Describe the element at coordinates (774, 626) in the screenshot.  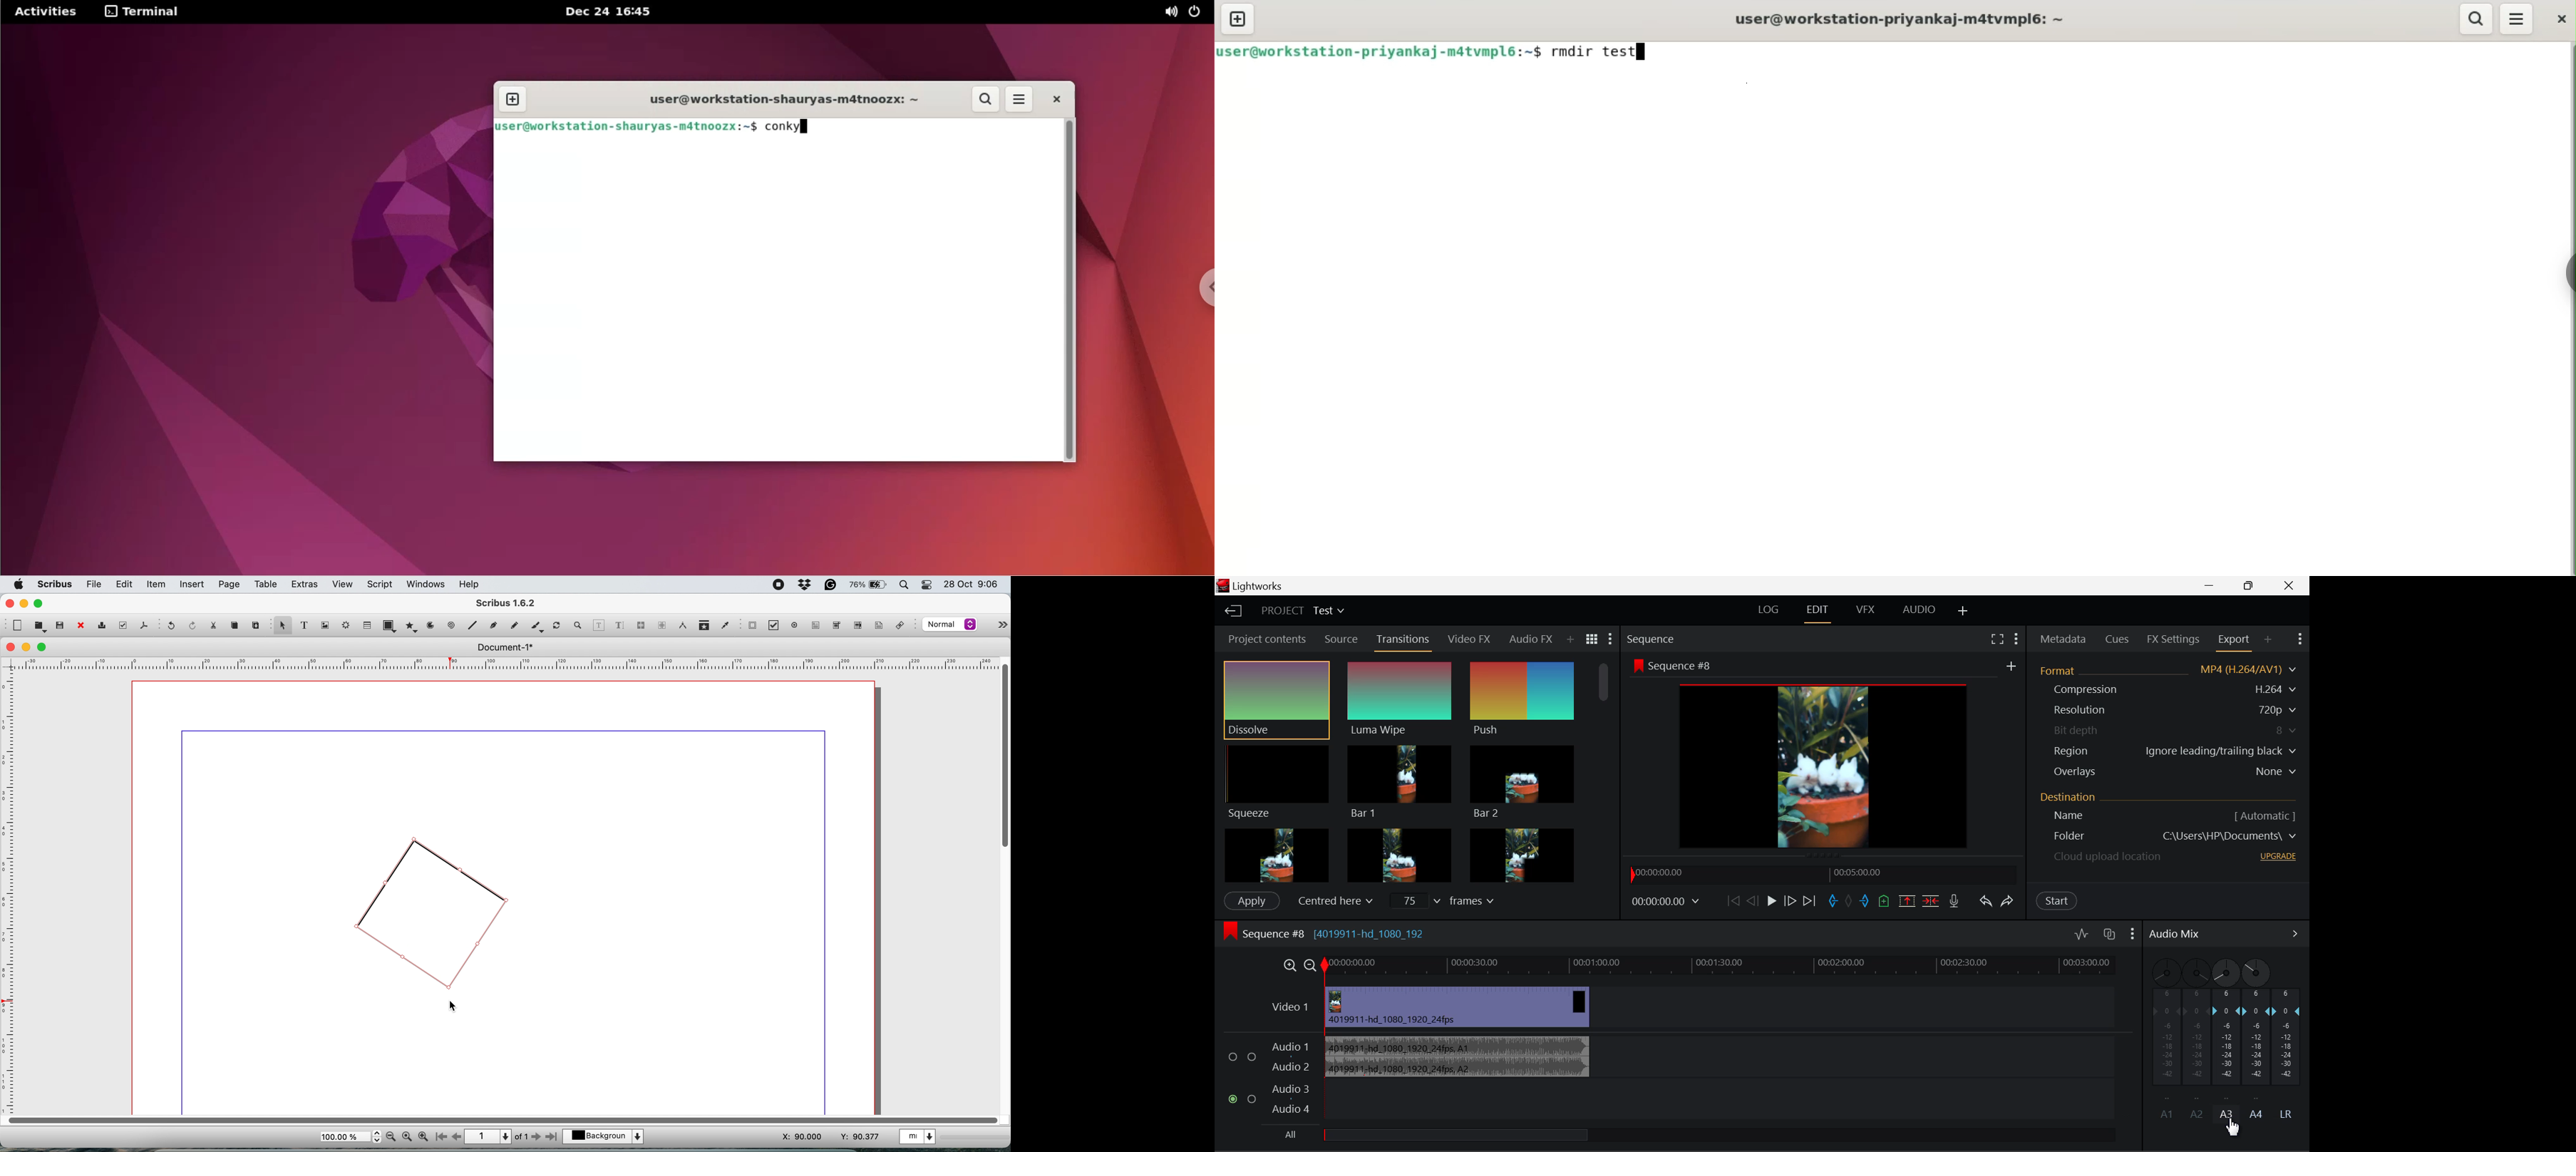
I see `pdf check box` at that location.